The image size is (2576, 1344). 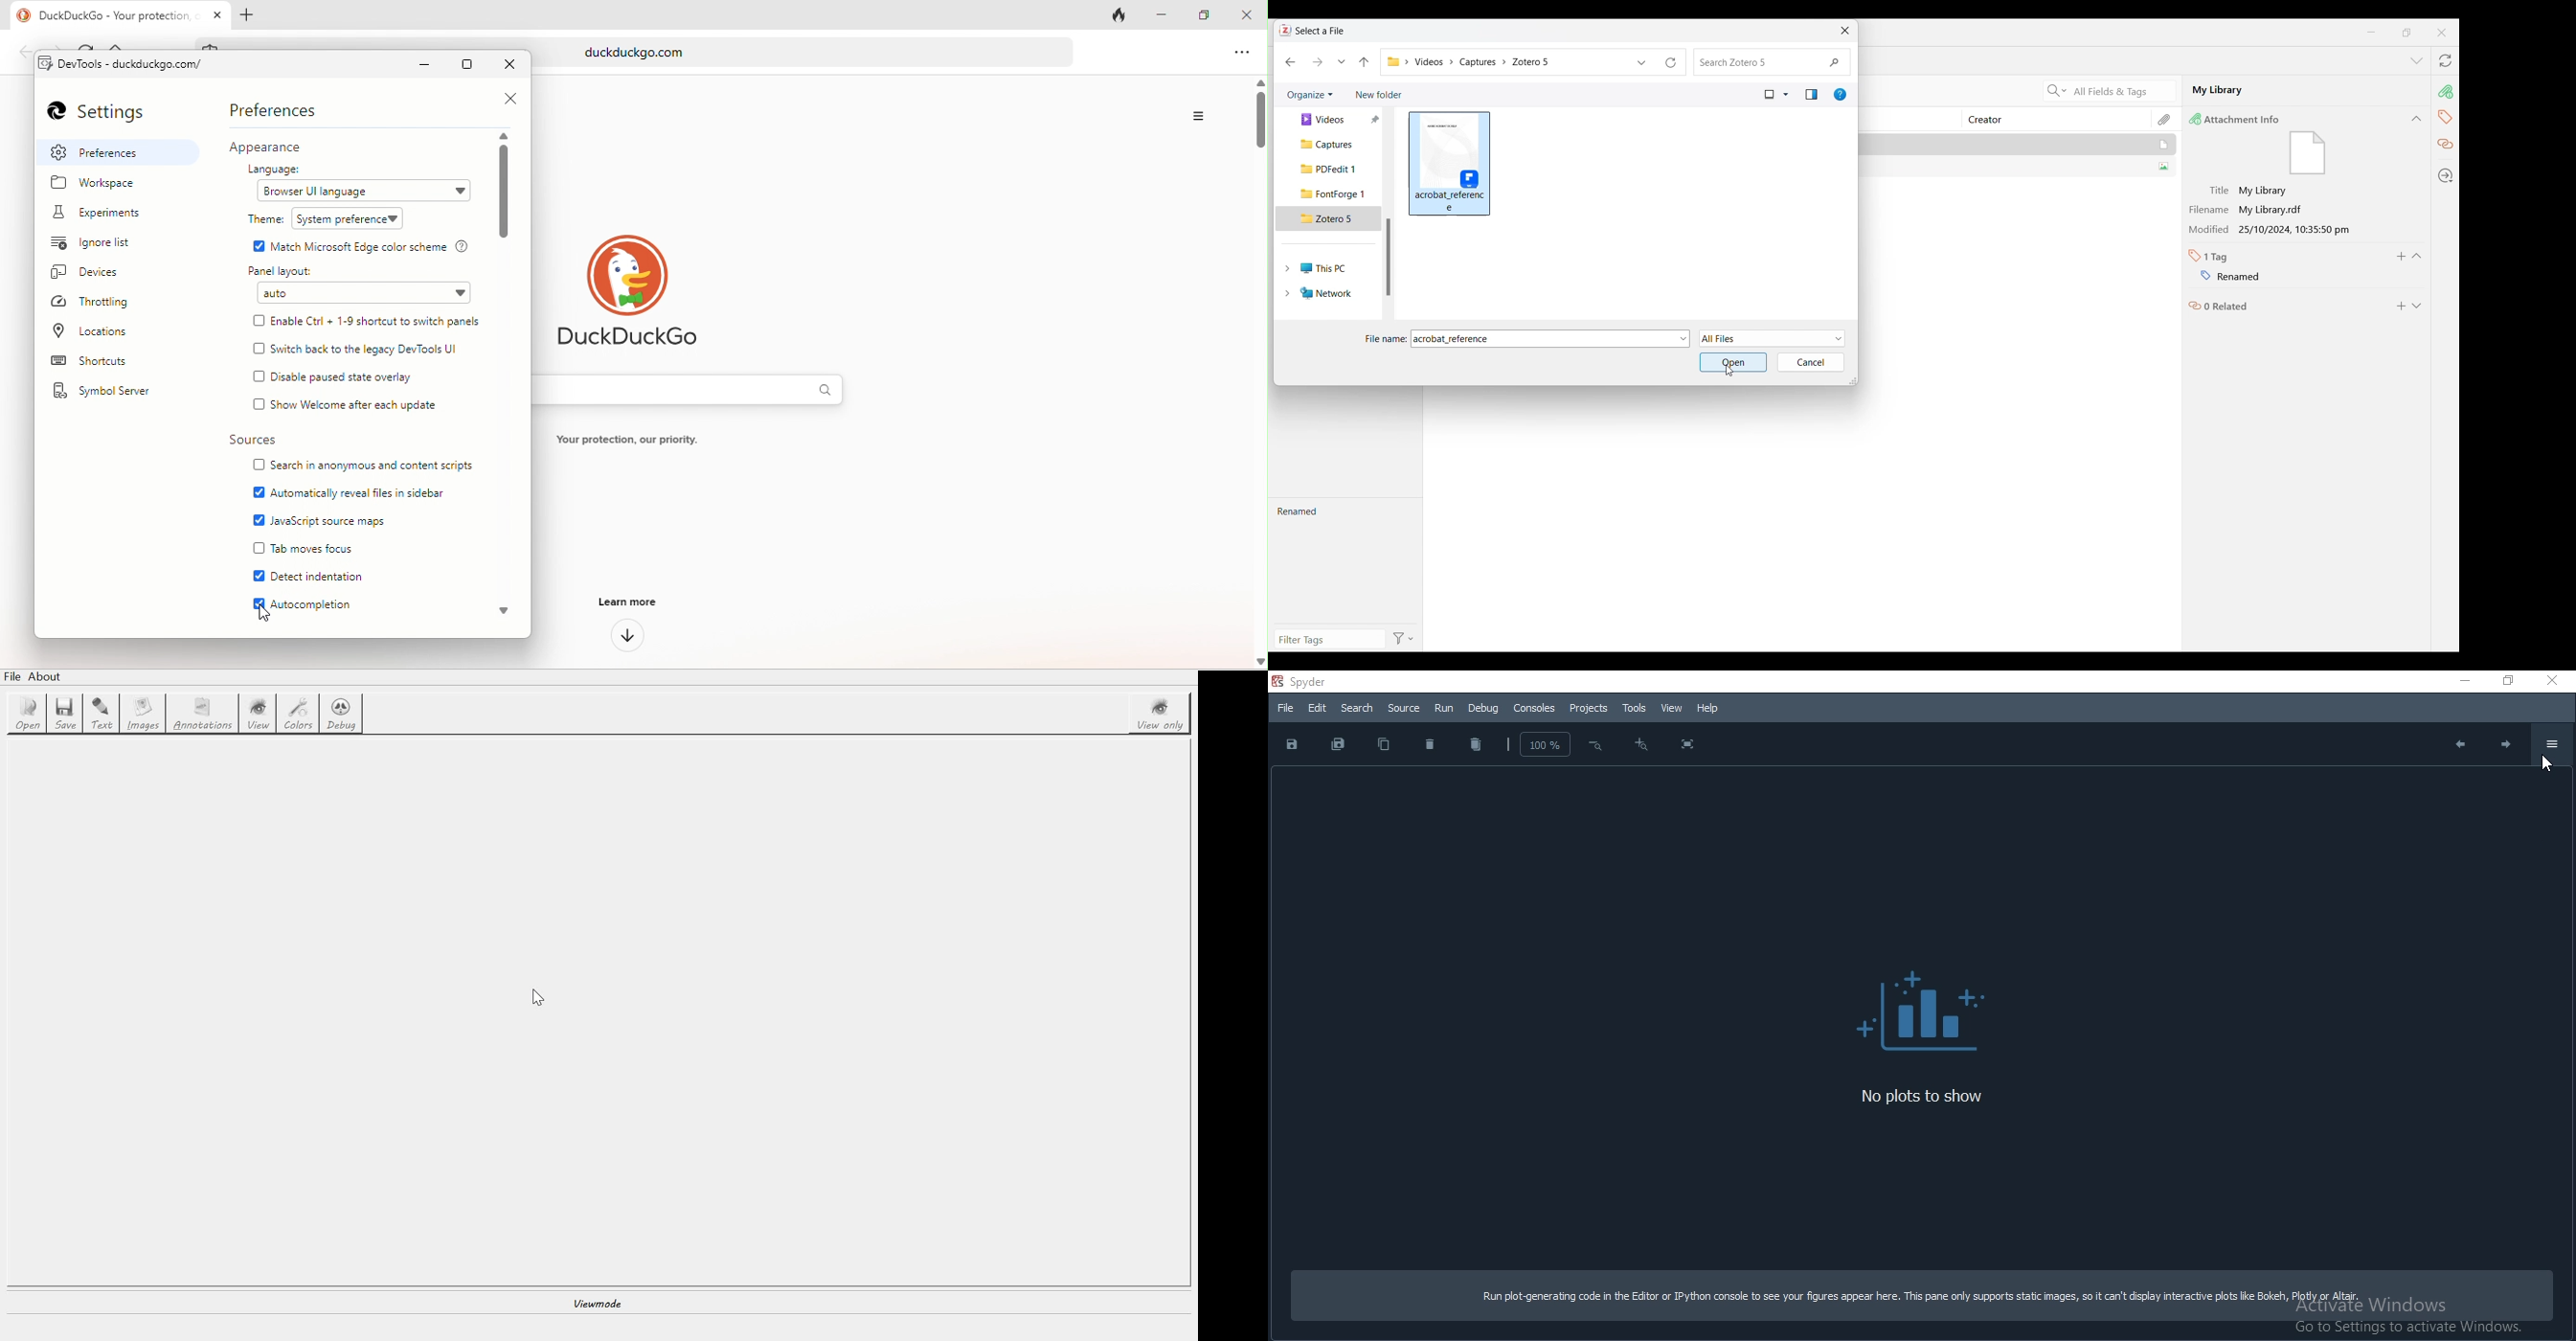 What do you see at coordinates (252, 441) in the screenshot?
I see `sources` at bounding box center [252, 441].